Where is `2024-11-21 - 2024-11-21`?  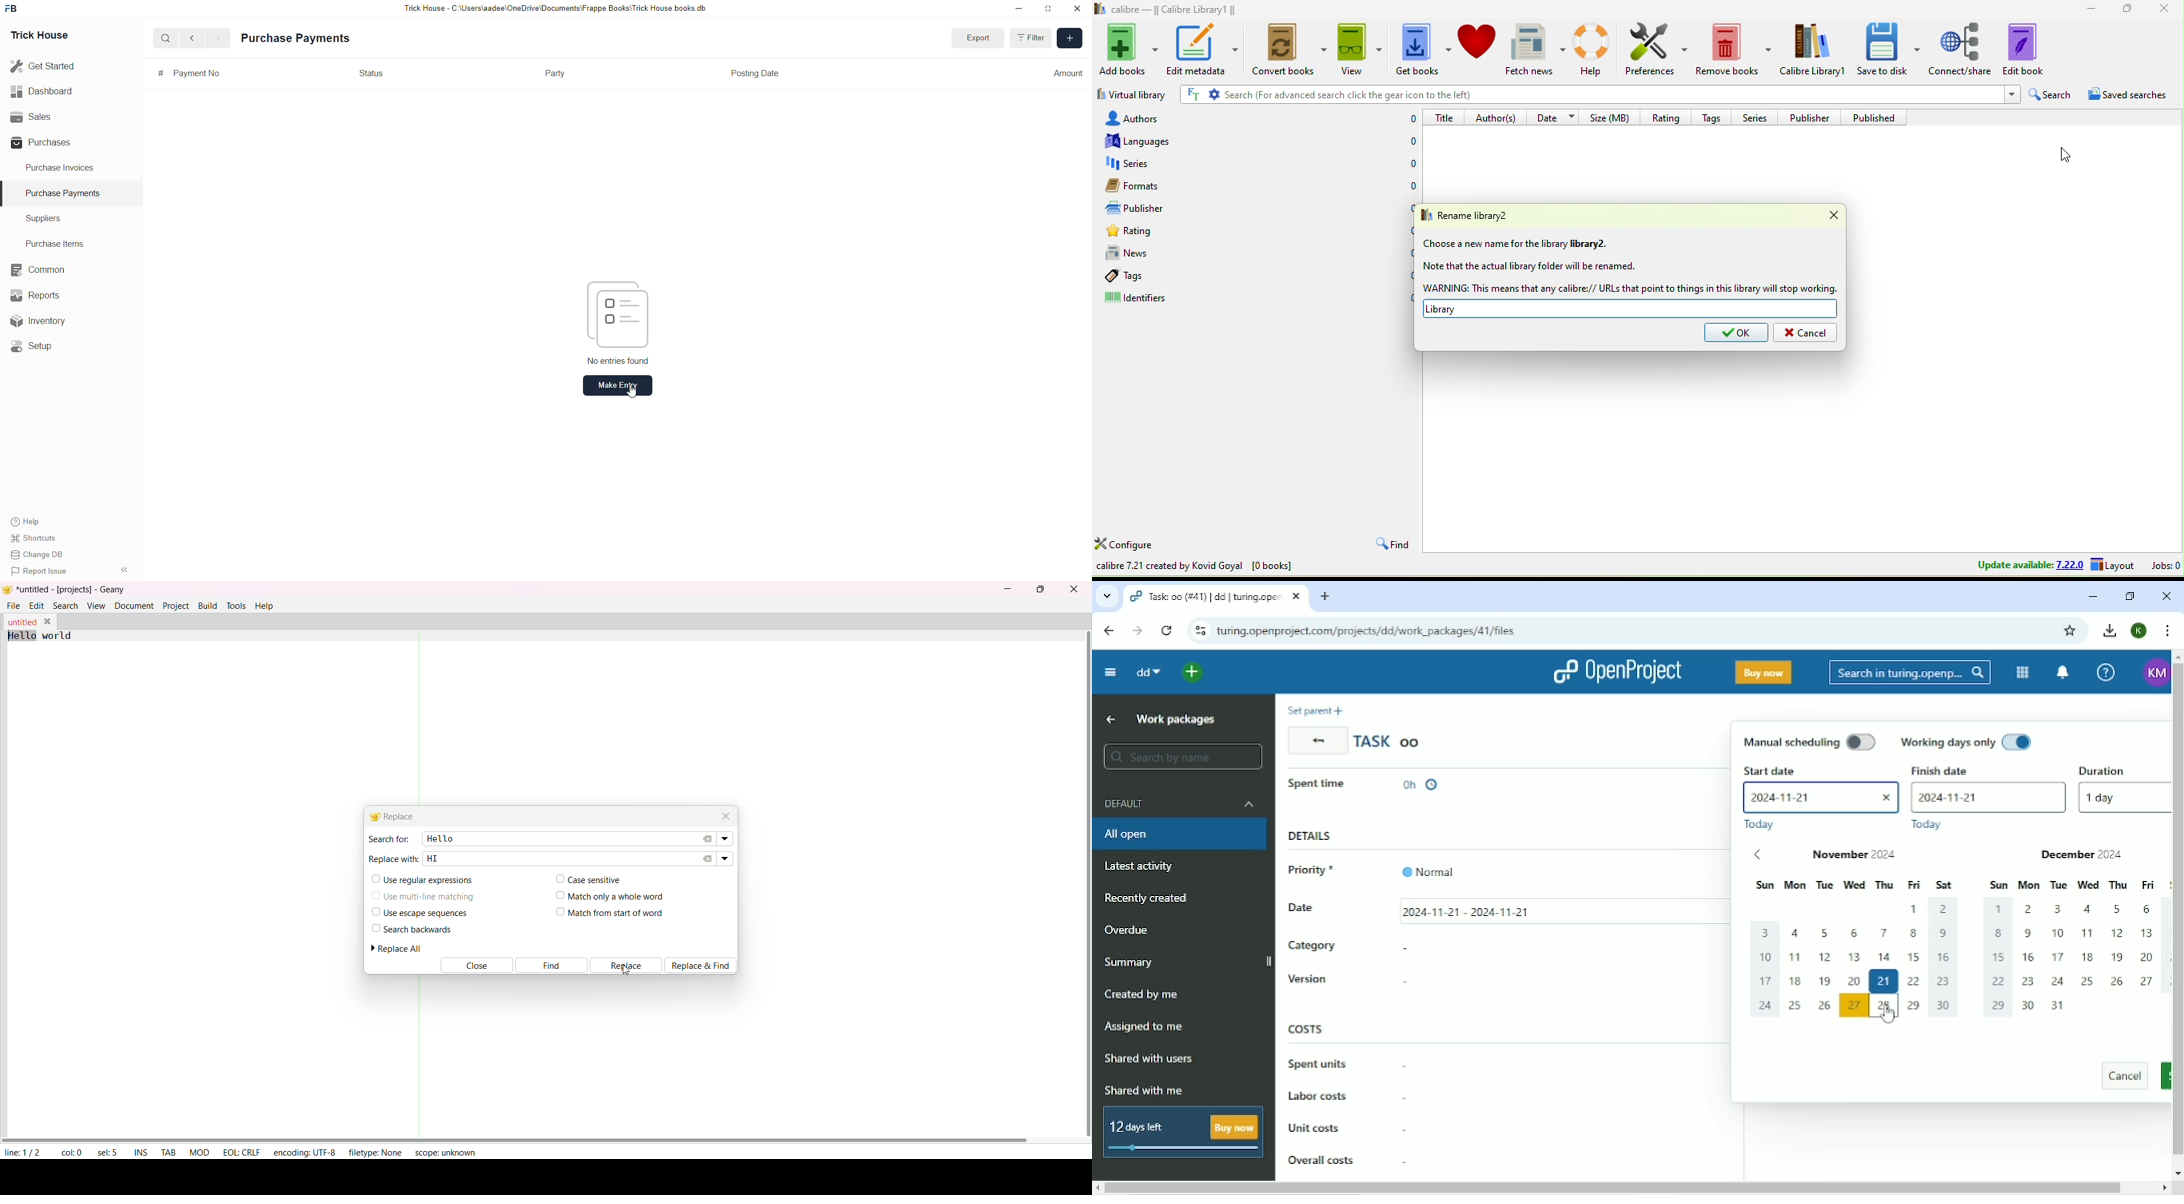 2024-11-21 - 2024-11-21 is located at coordinates (1486, 910).